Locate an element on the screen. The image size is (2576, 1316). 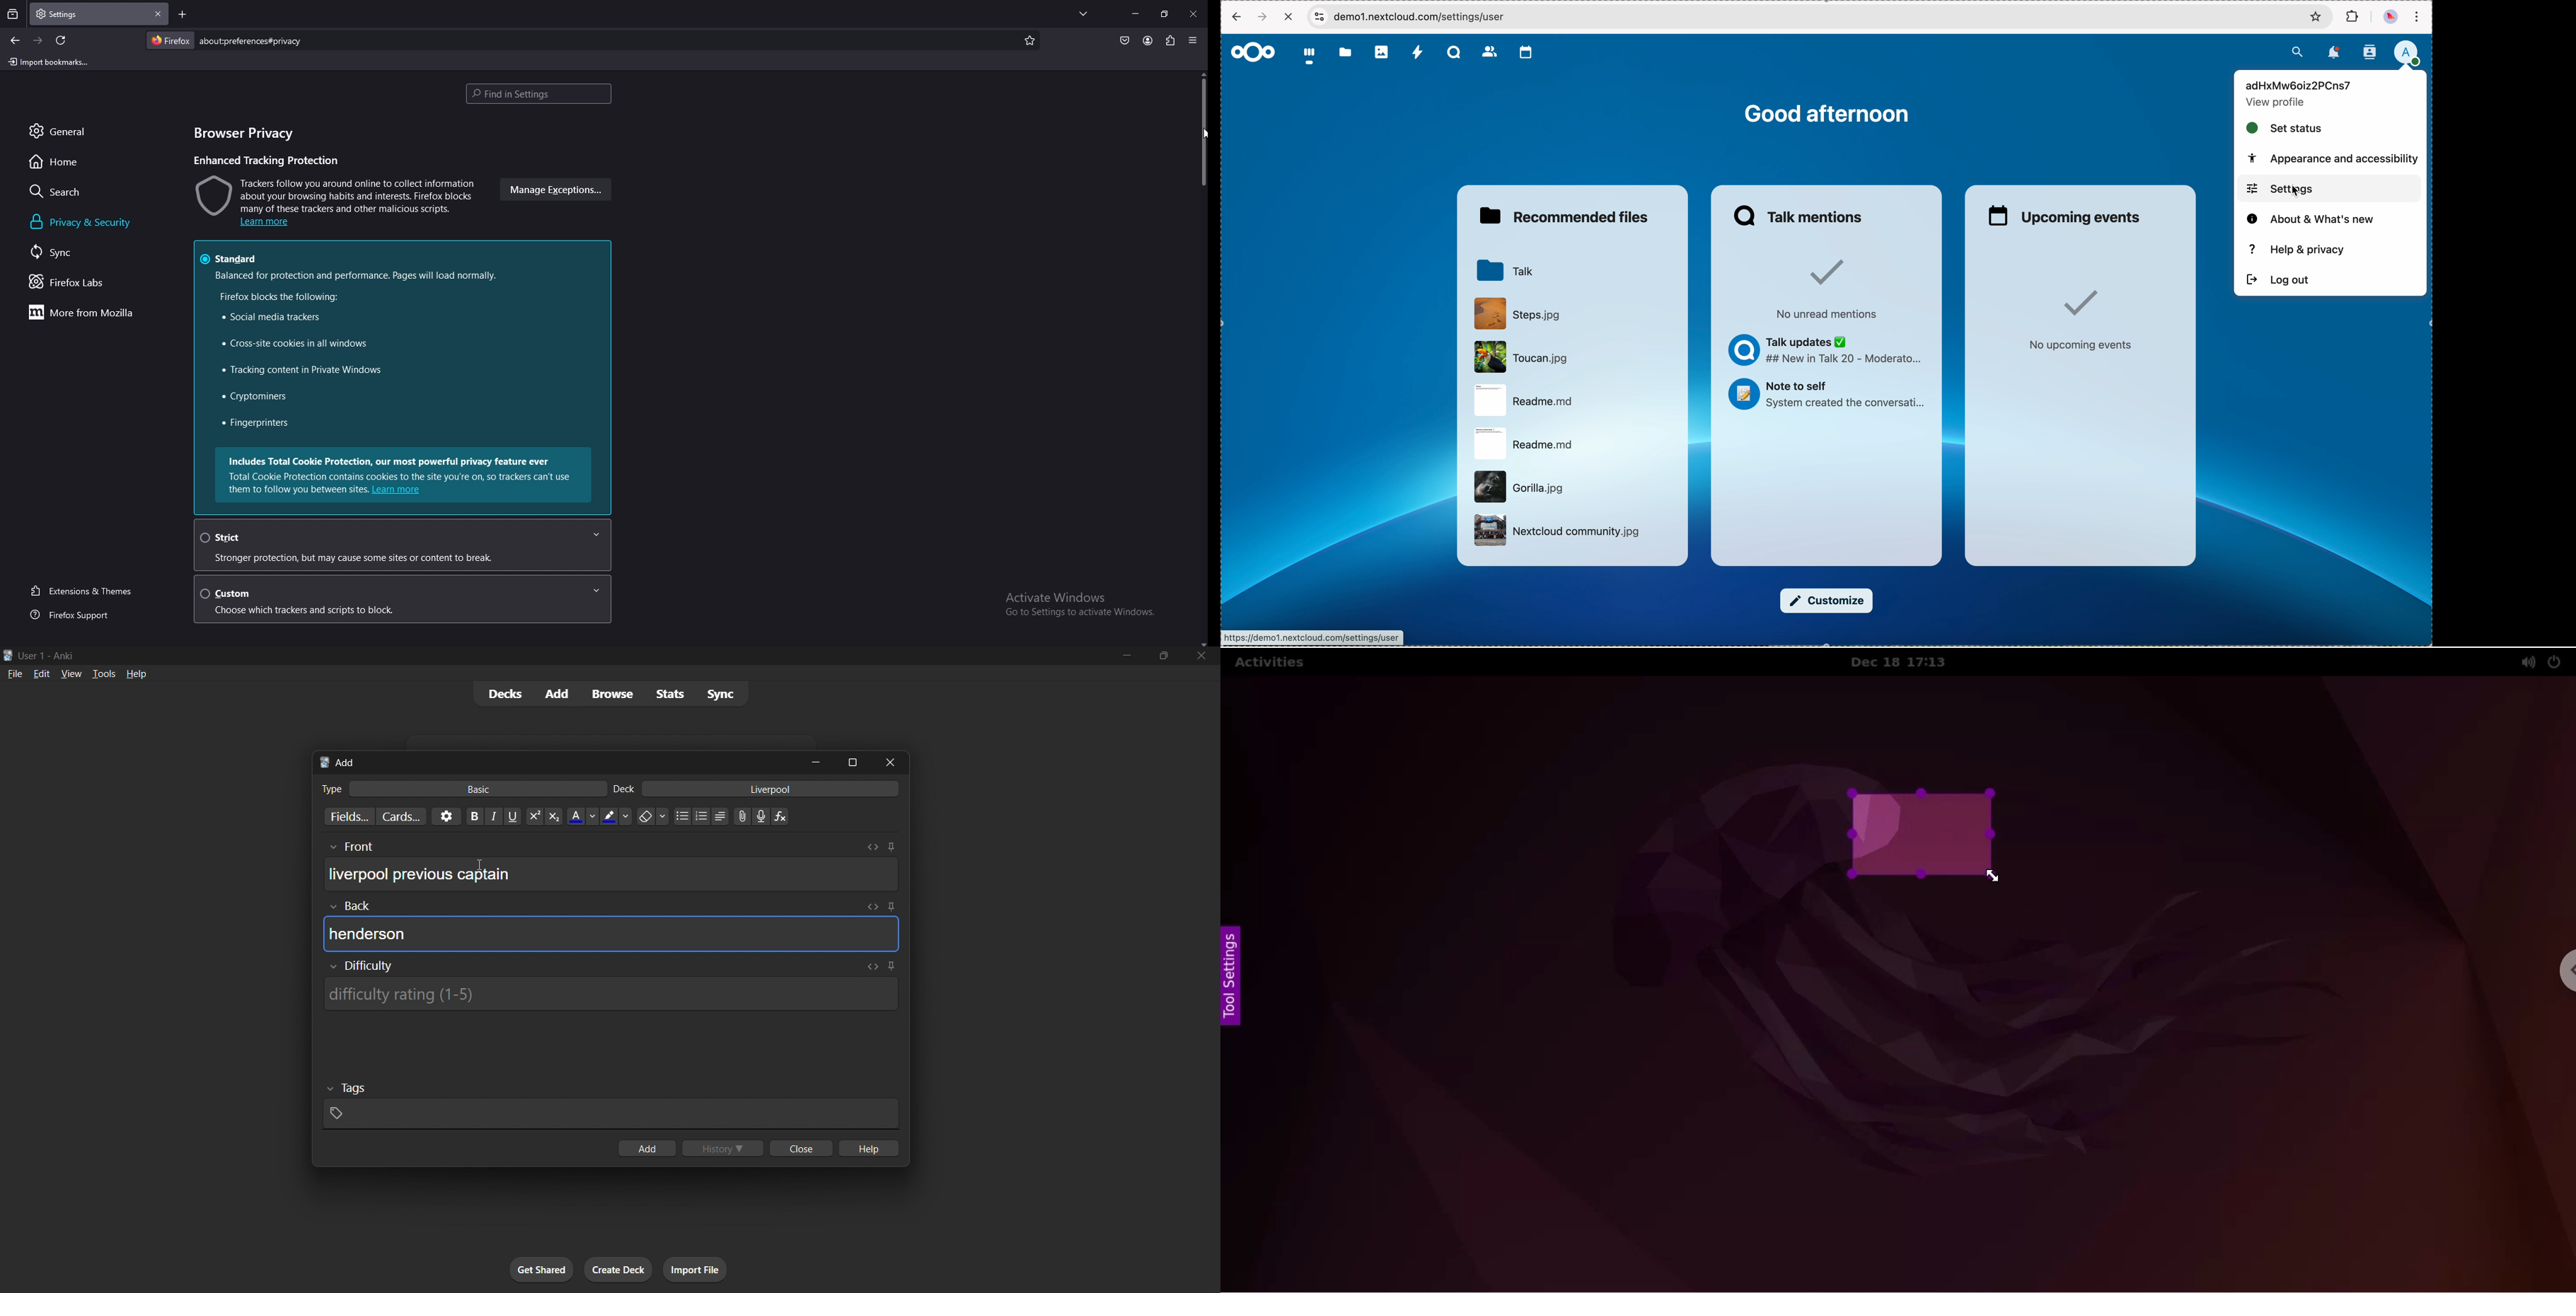
URL is located at coordinates (1314, 637).